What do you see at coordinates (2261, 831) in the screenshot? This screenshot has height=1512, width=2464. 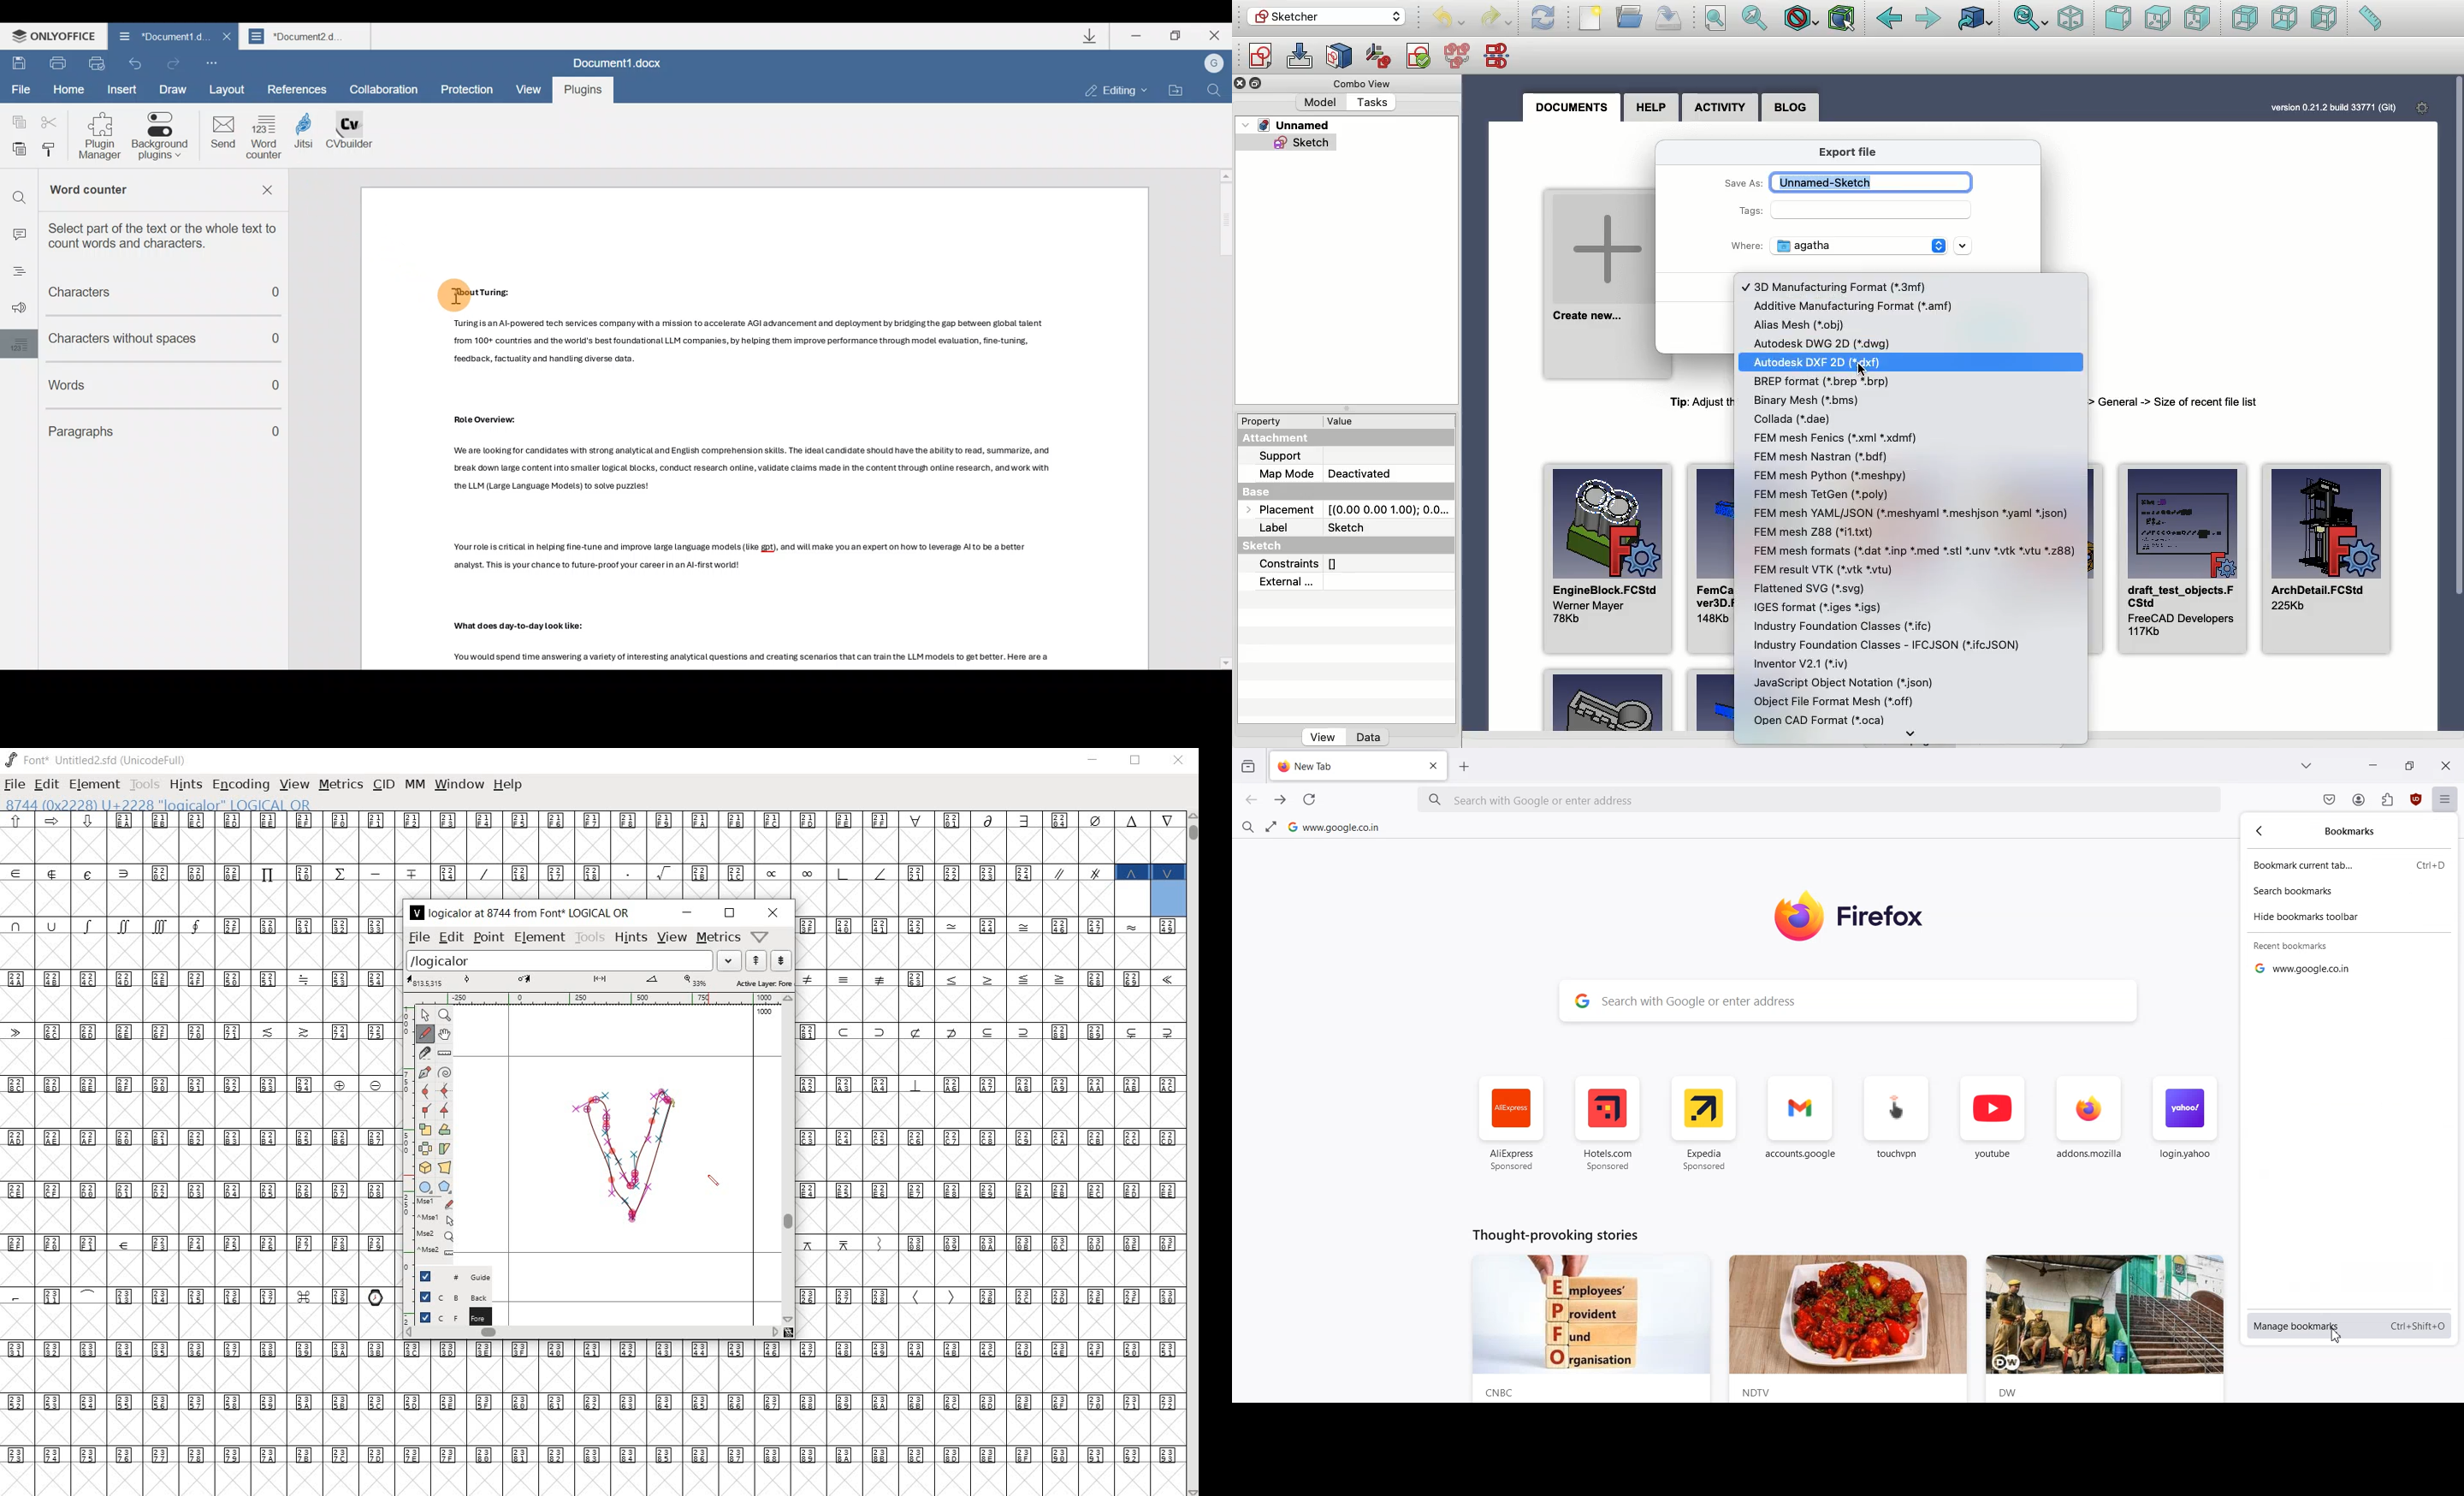 I see `go back` at bounding box center [2261, 831].